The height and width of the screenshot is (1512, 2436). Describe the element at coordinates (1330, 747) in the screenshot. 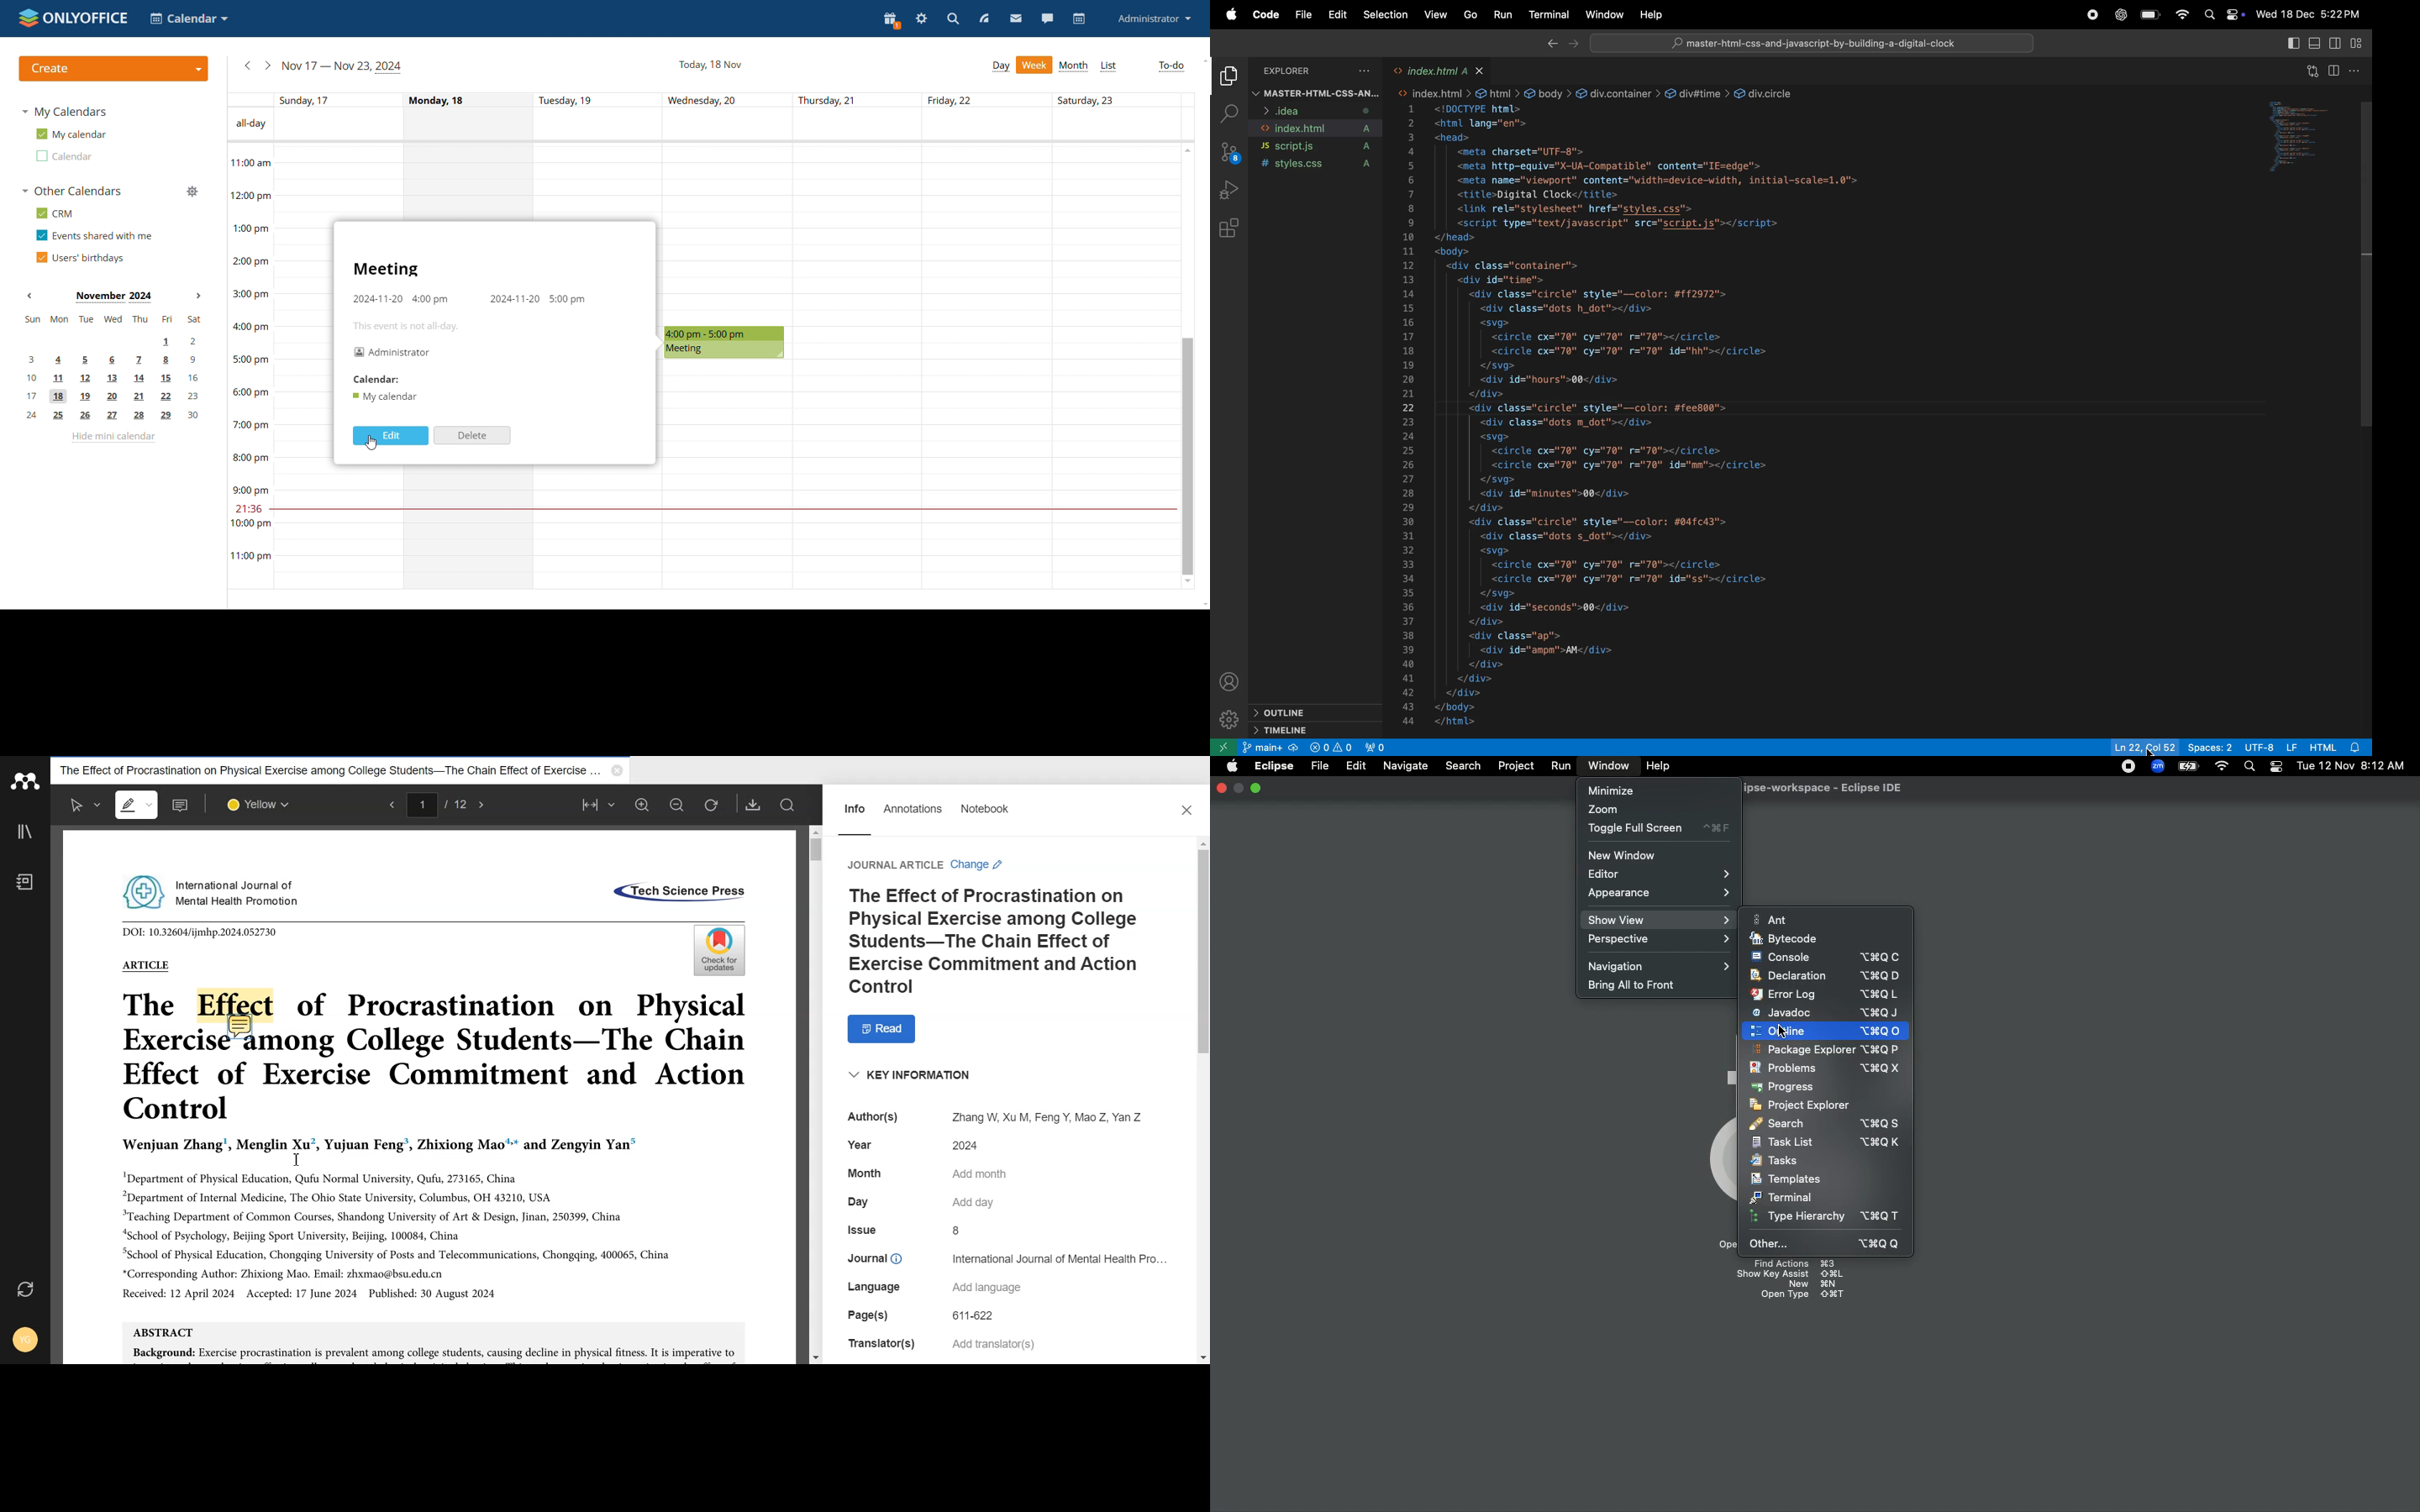

I see `no problem` at that location.